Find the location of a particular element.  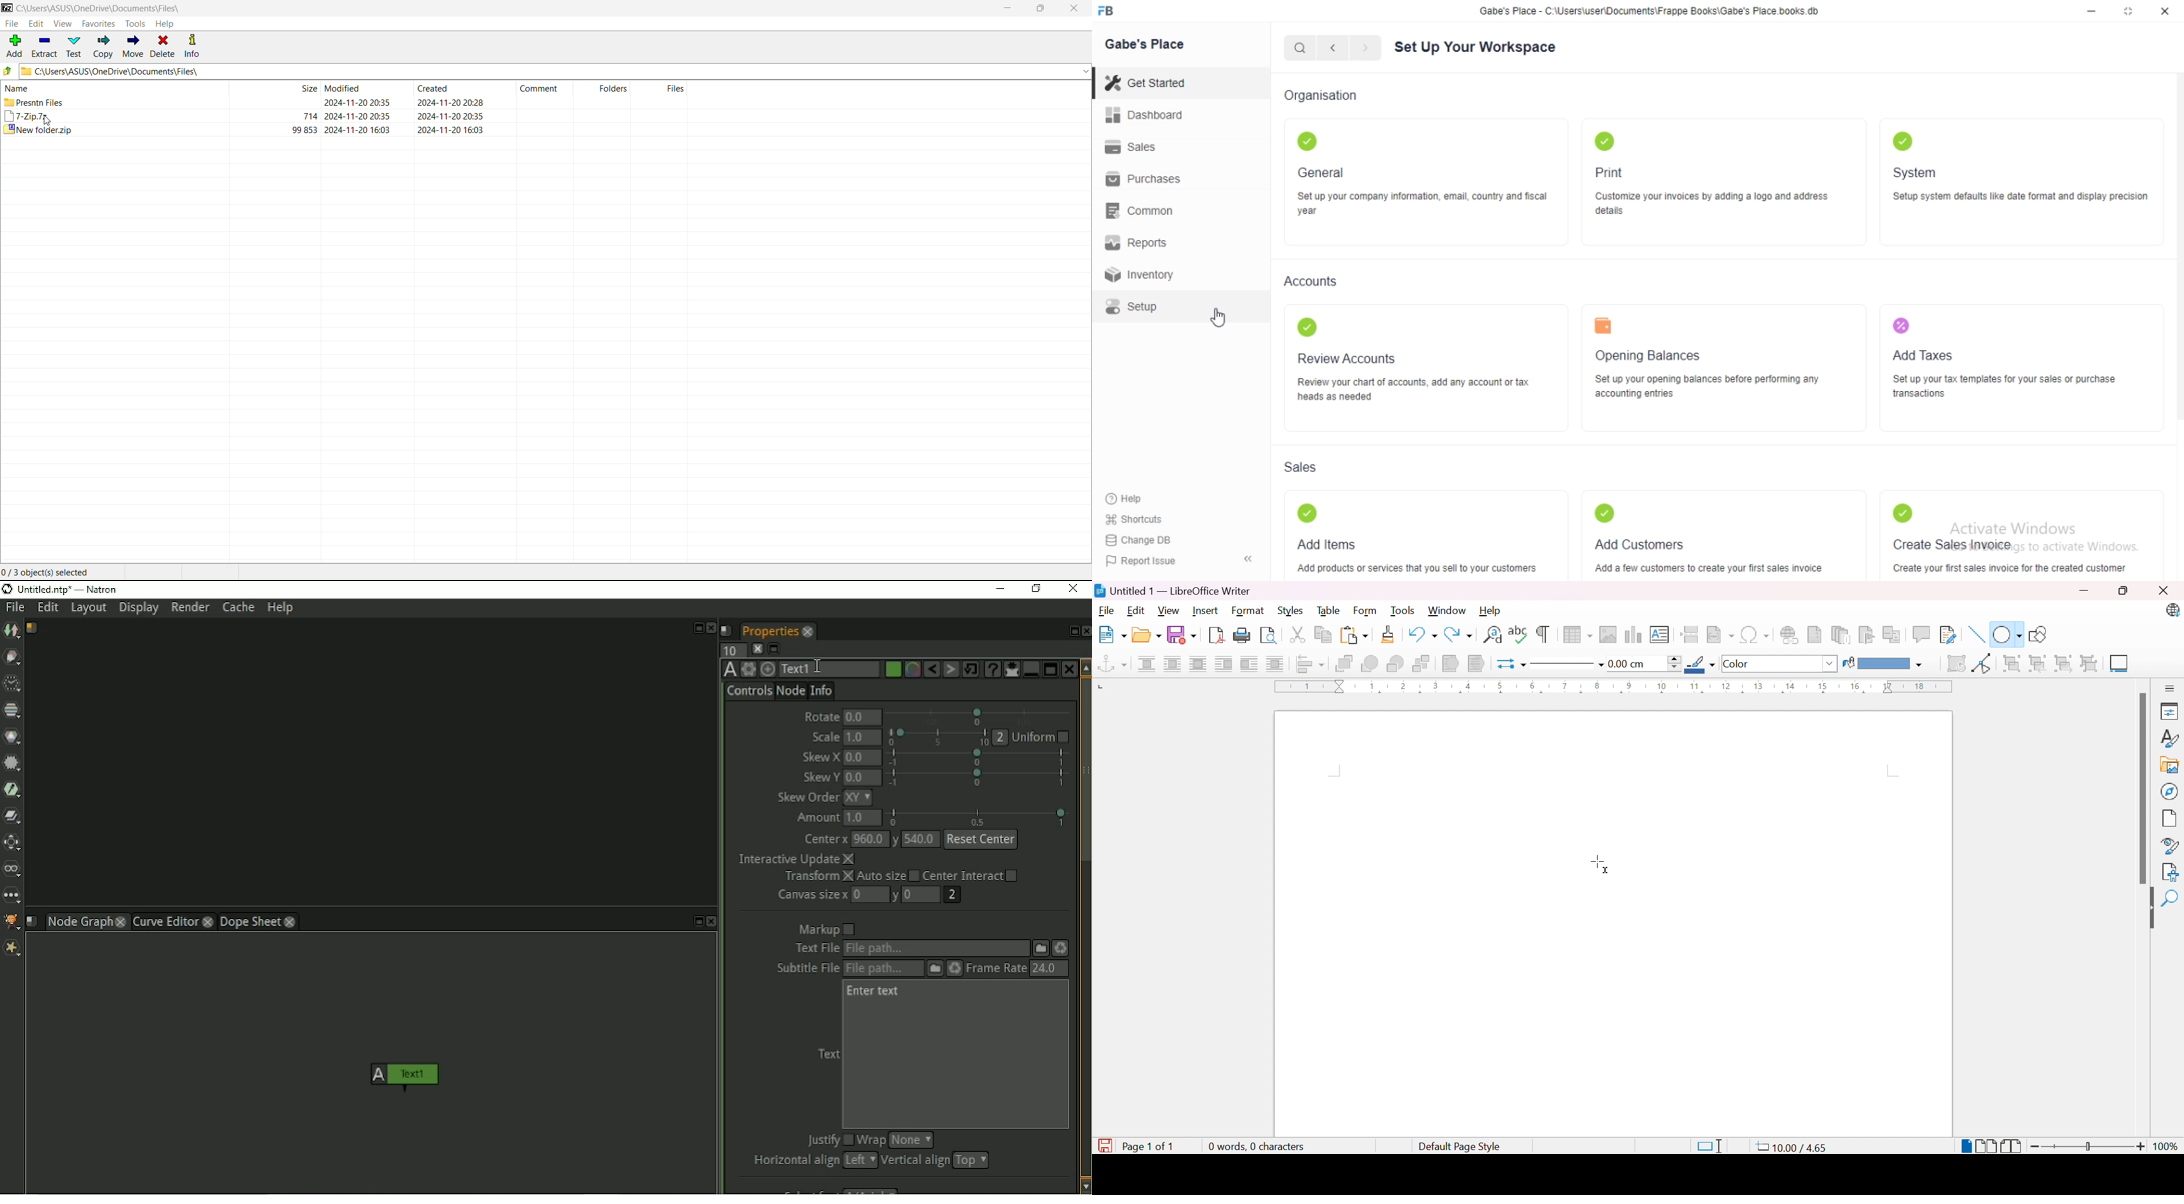

The document has been modified. Click to save the document. is located at coordinates (1105, 1146).